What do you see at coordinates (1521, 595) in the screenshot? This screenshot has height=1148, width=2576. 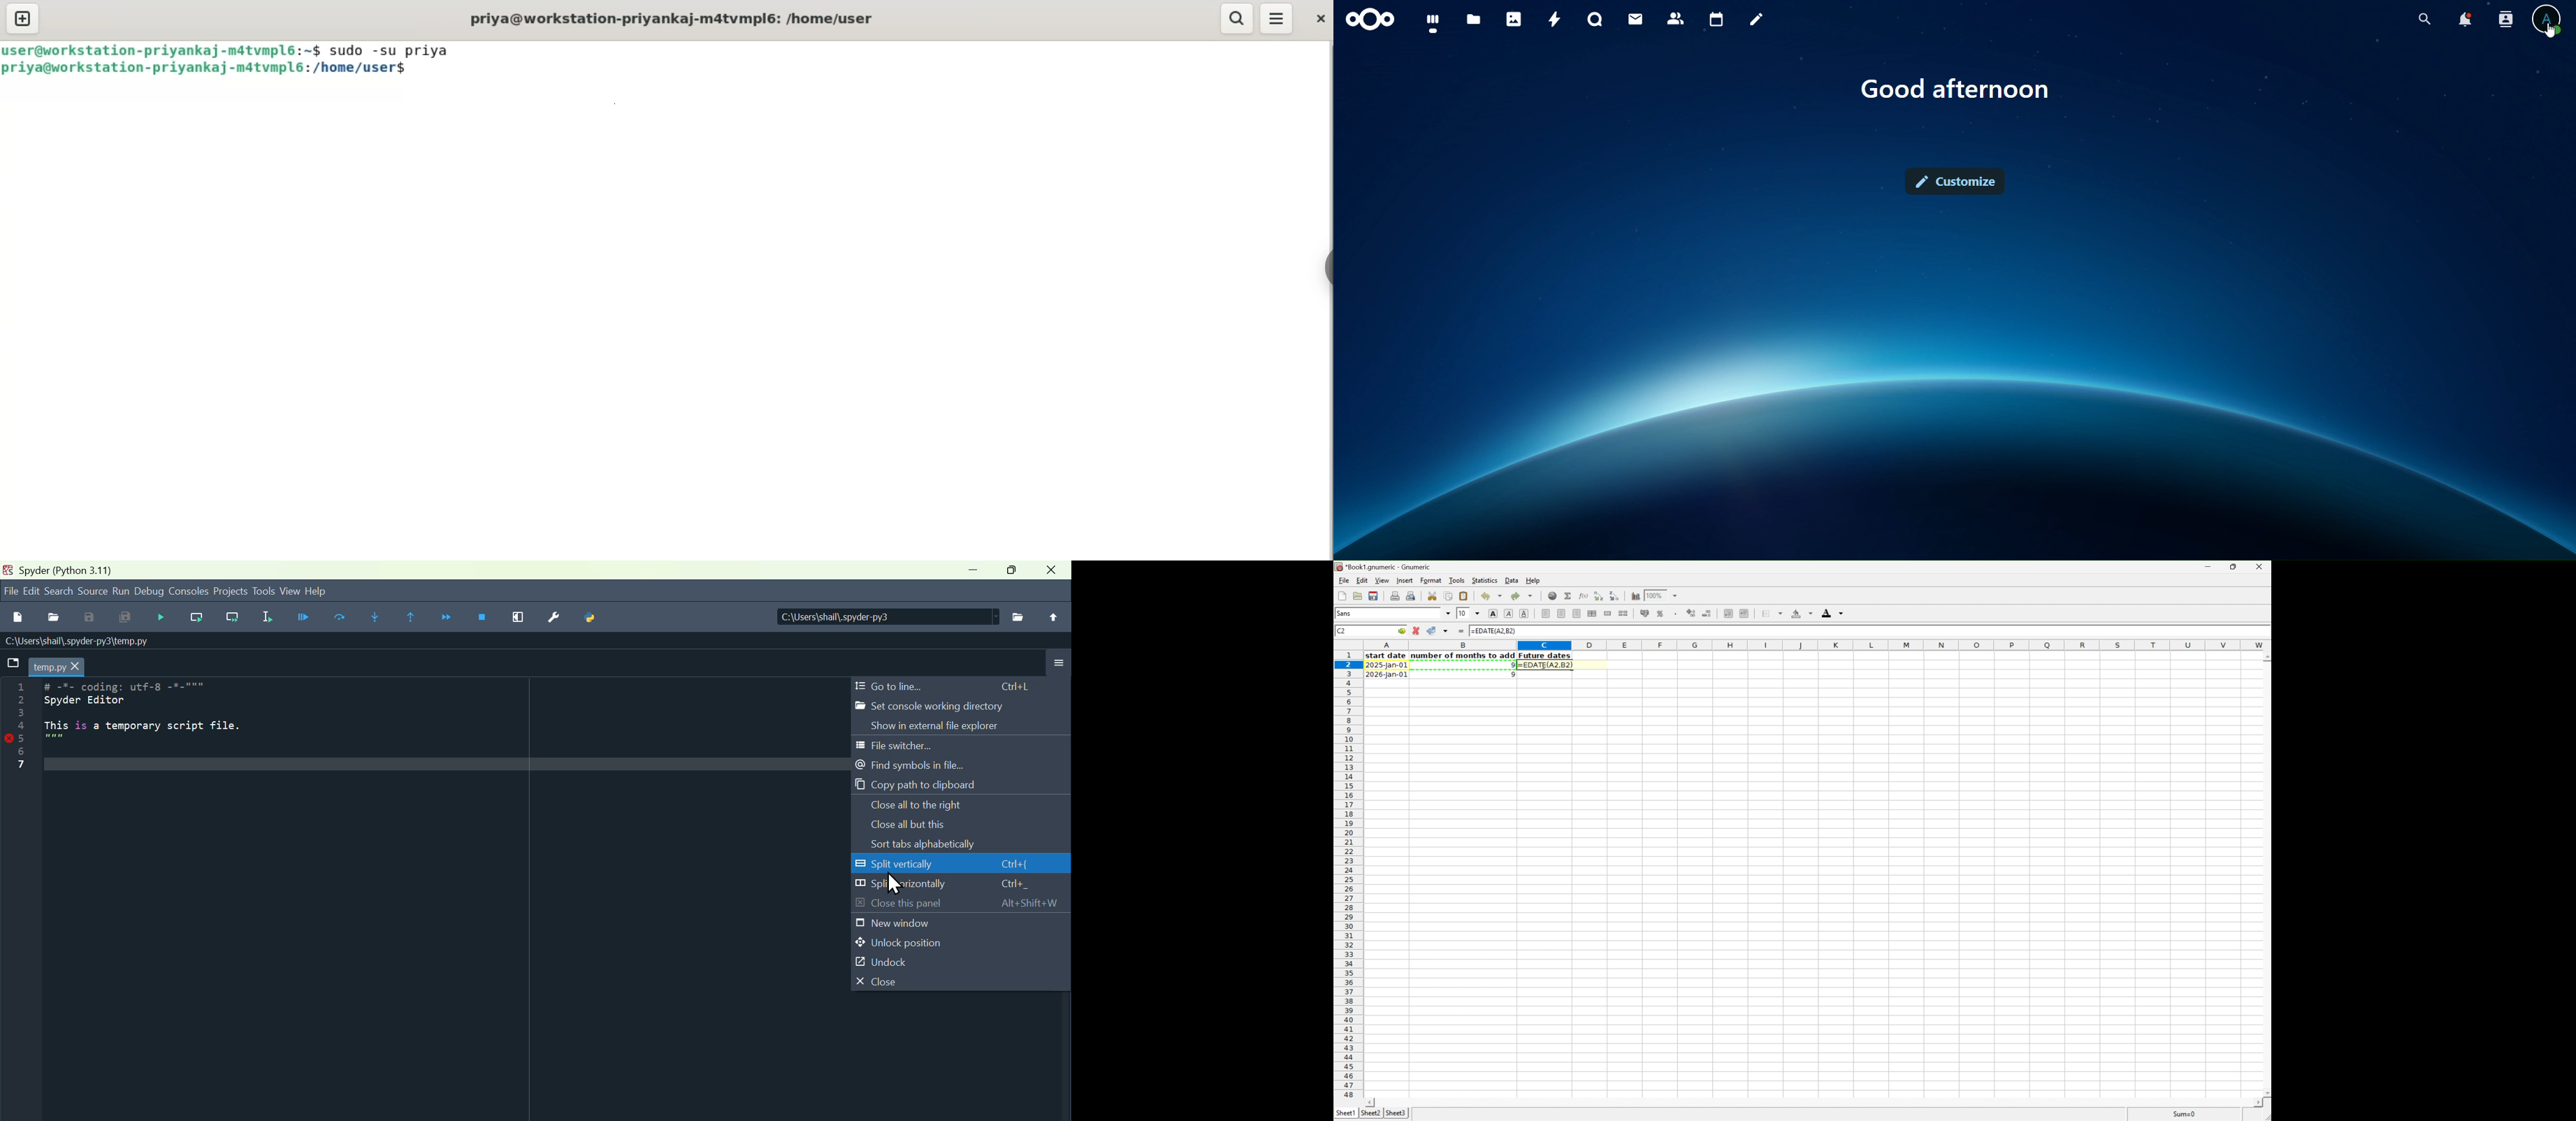 I see `Redo` at bounding box center [1521, 595].